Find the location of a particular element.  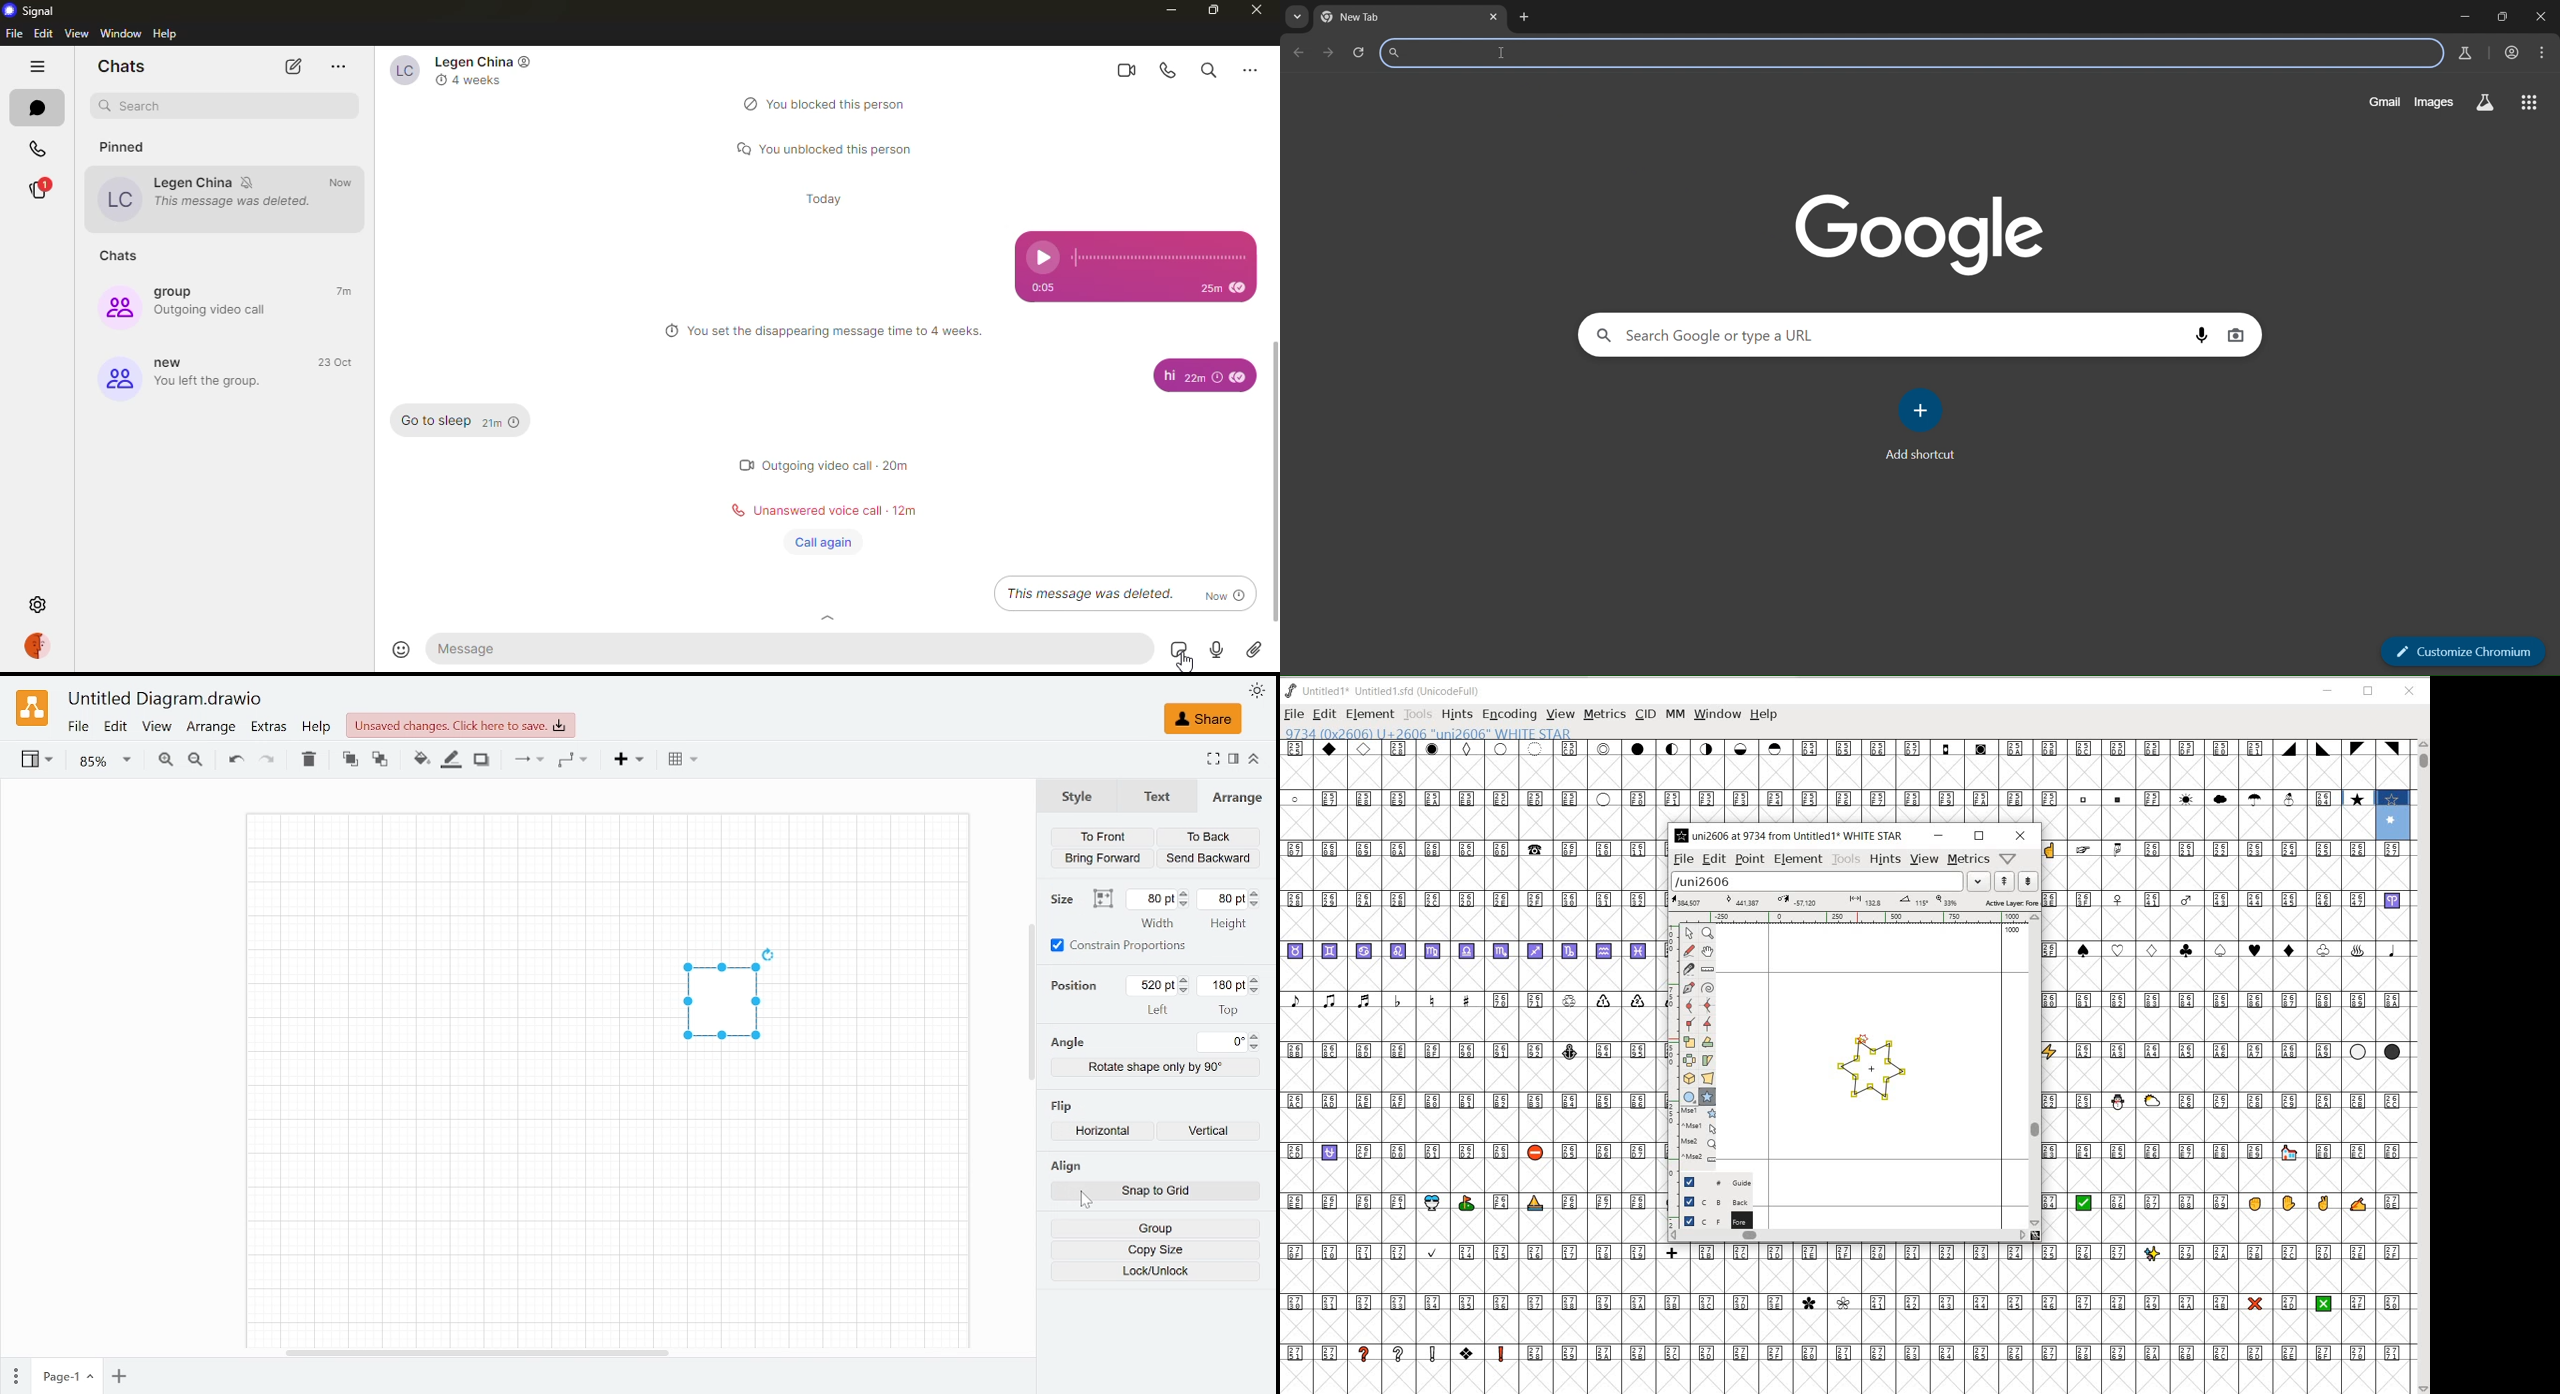

Table is located at coordinates (683, 761).